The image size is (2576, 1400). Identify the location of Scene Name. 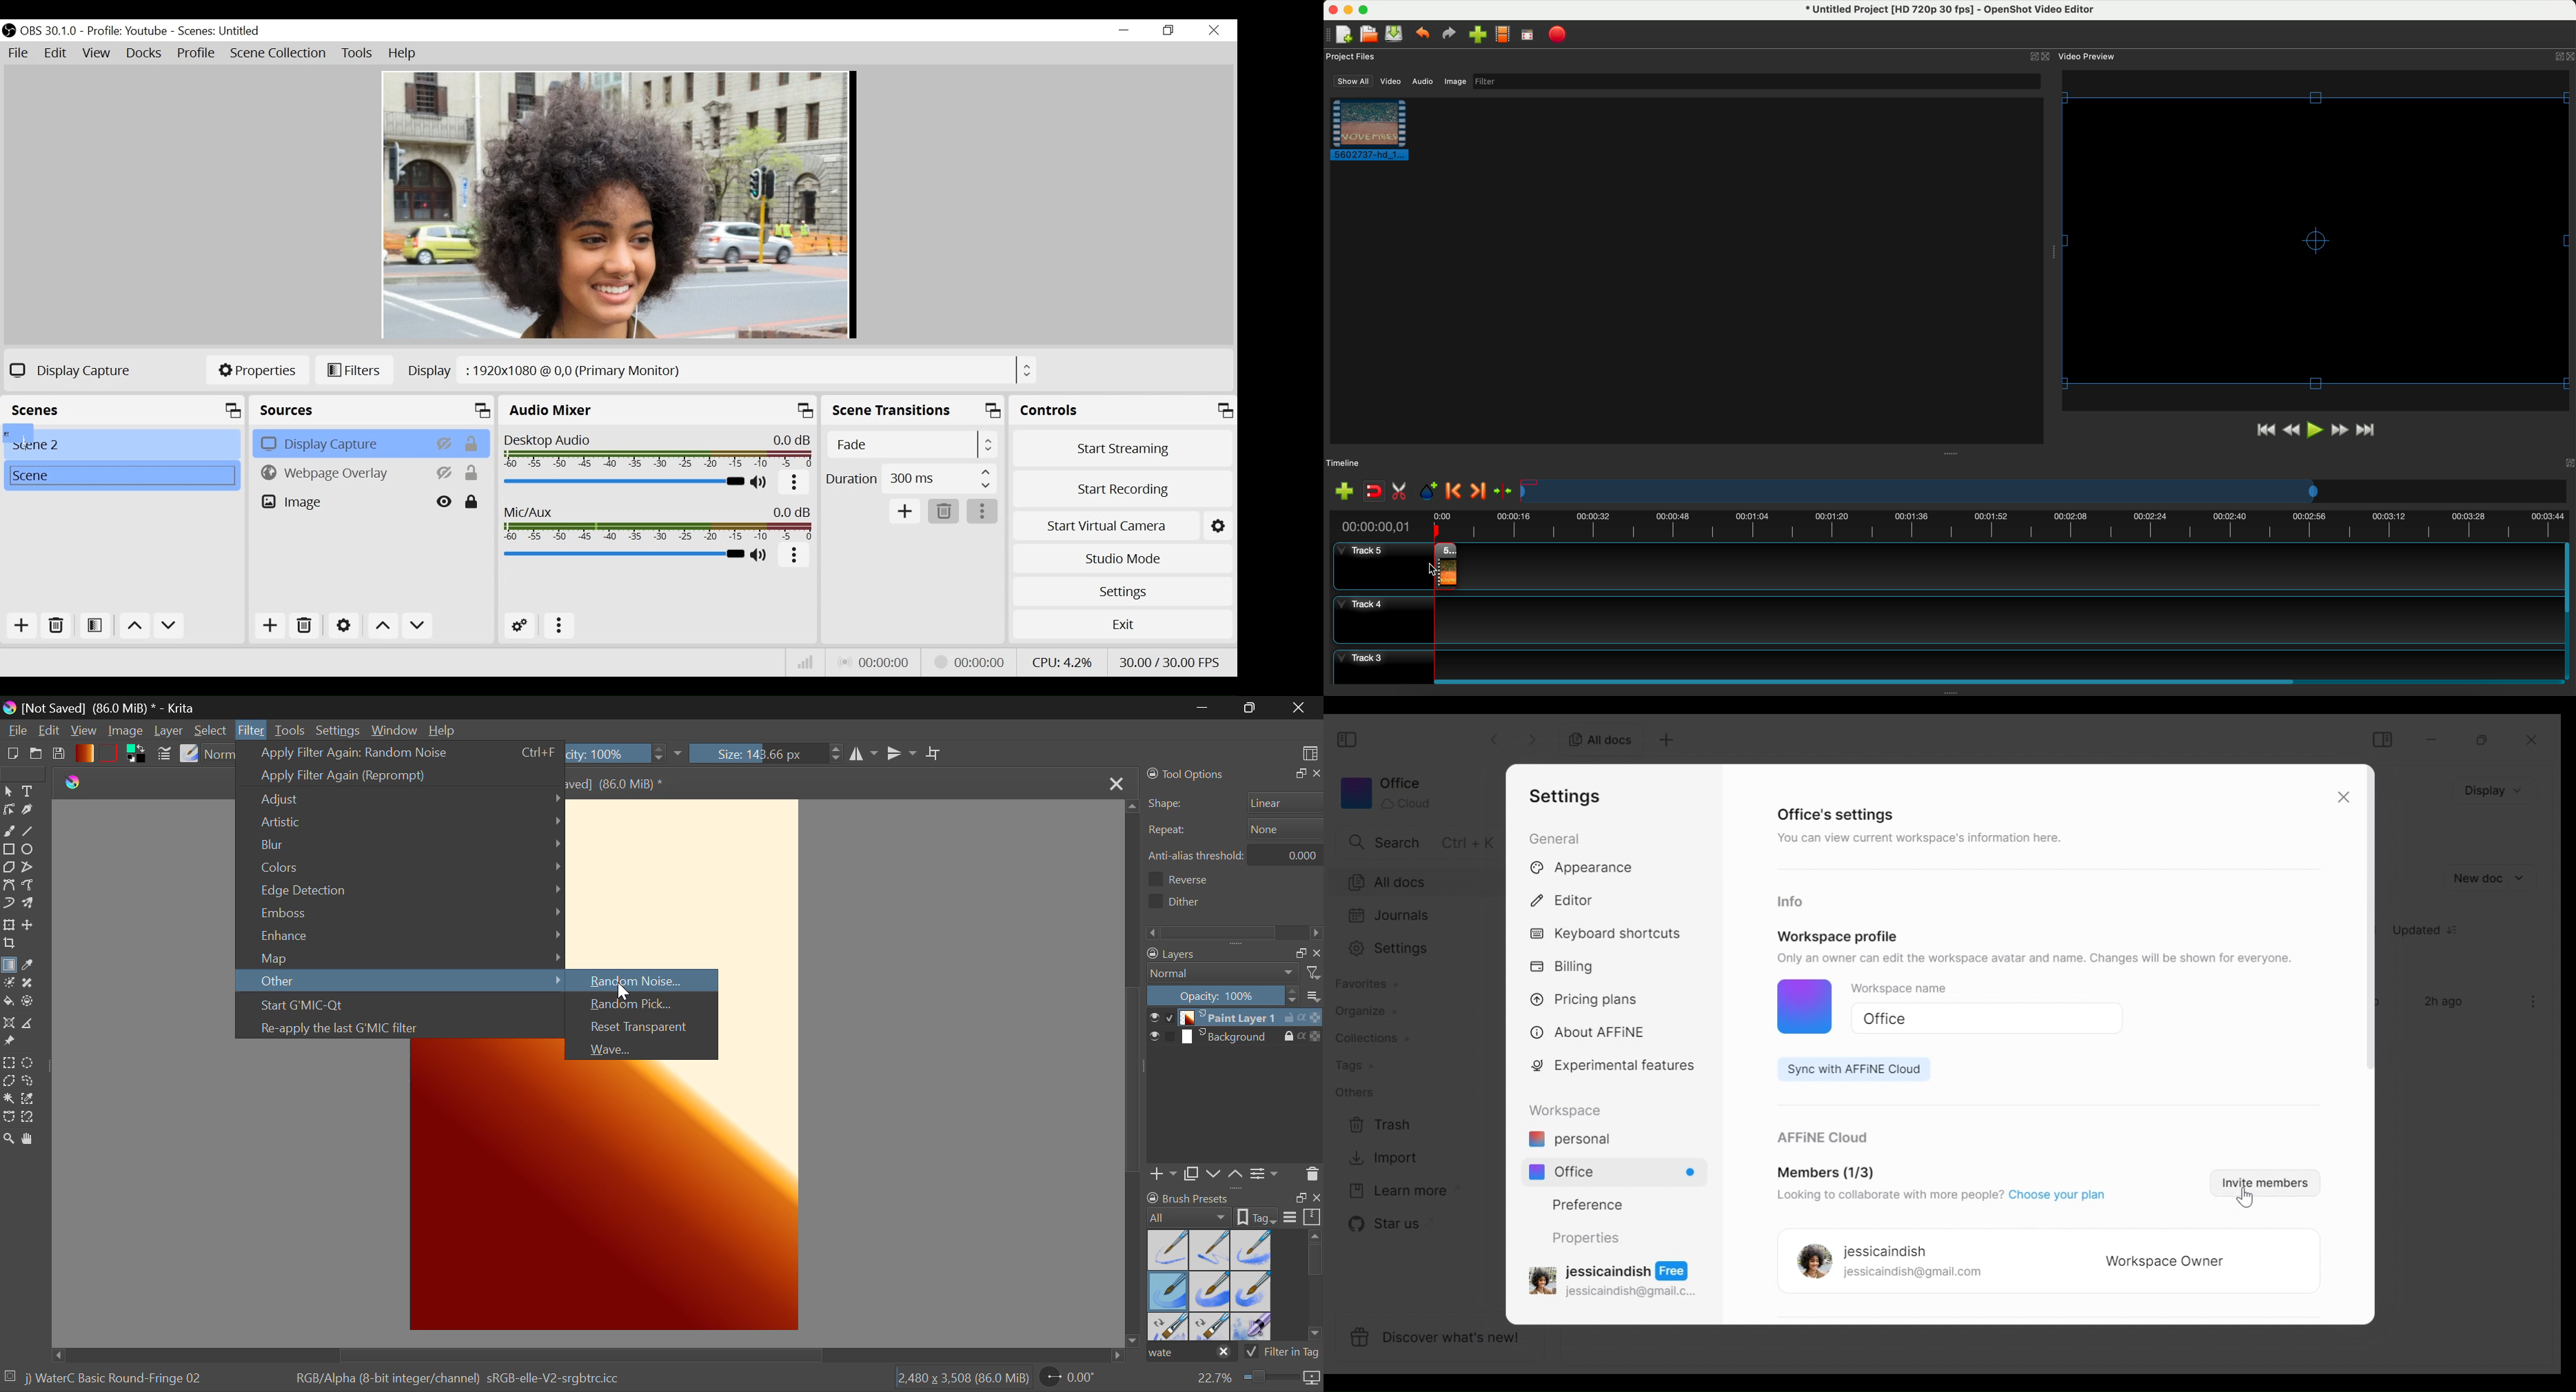
(219, 32).